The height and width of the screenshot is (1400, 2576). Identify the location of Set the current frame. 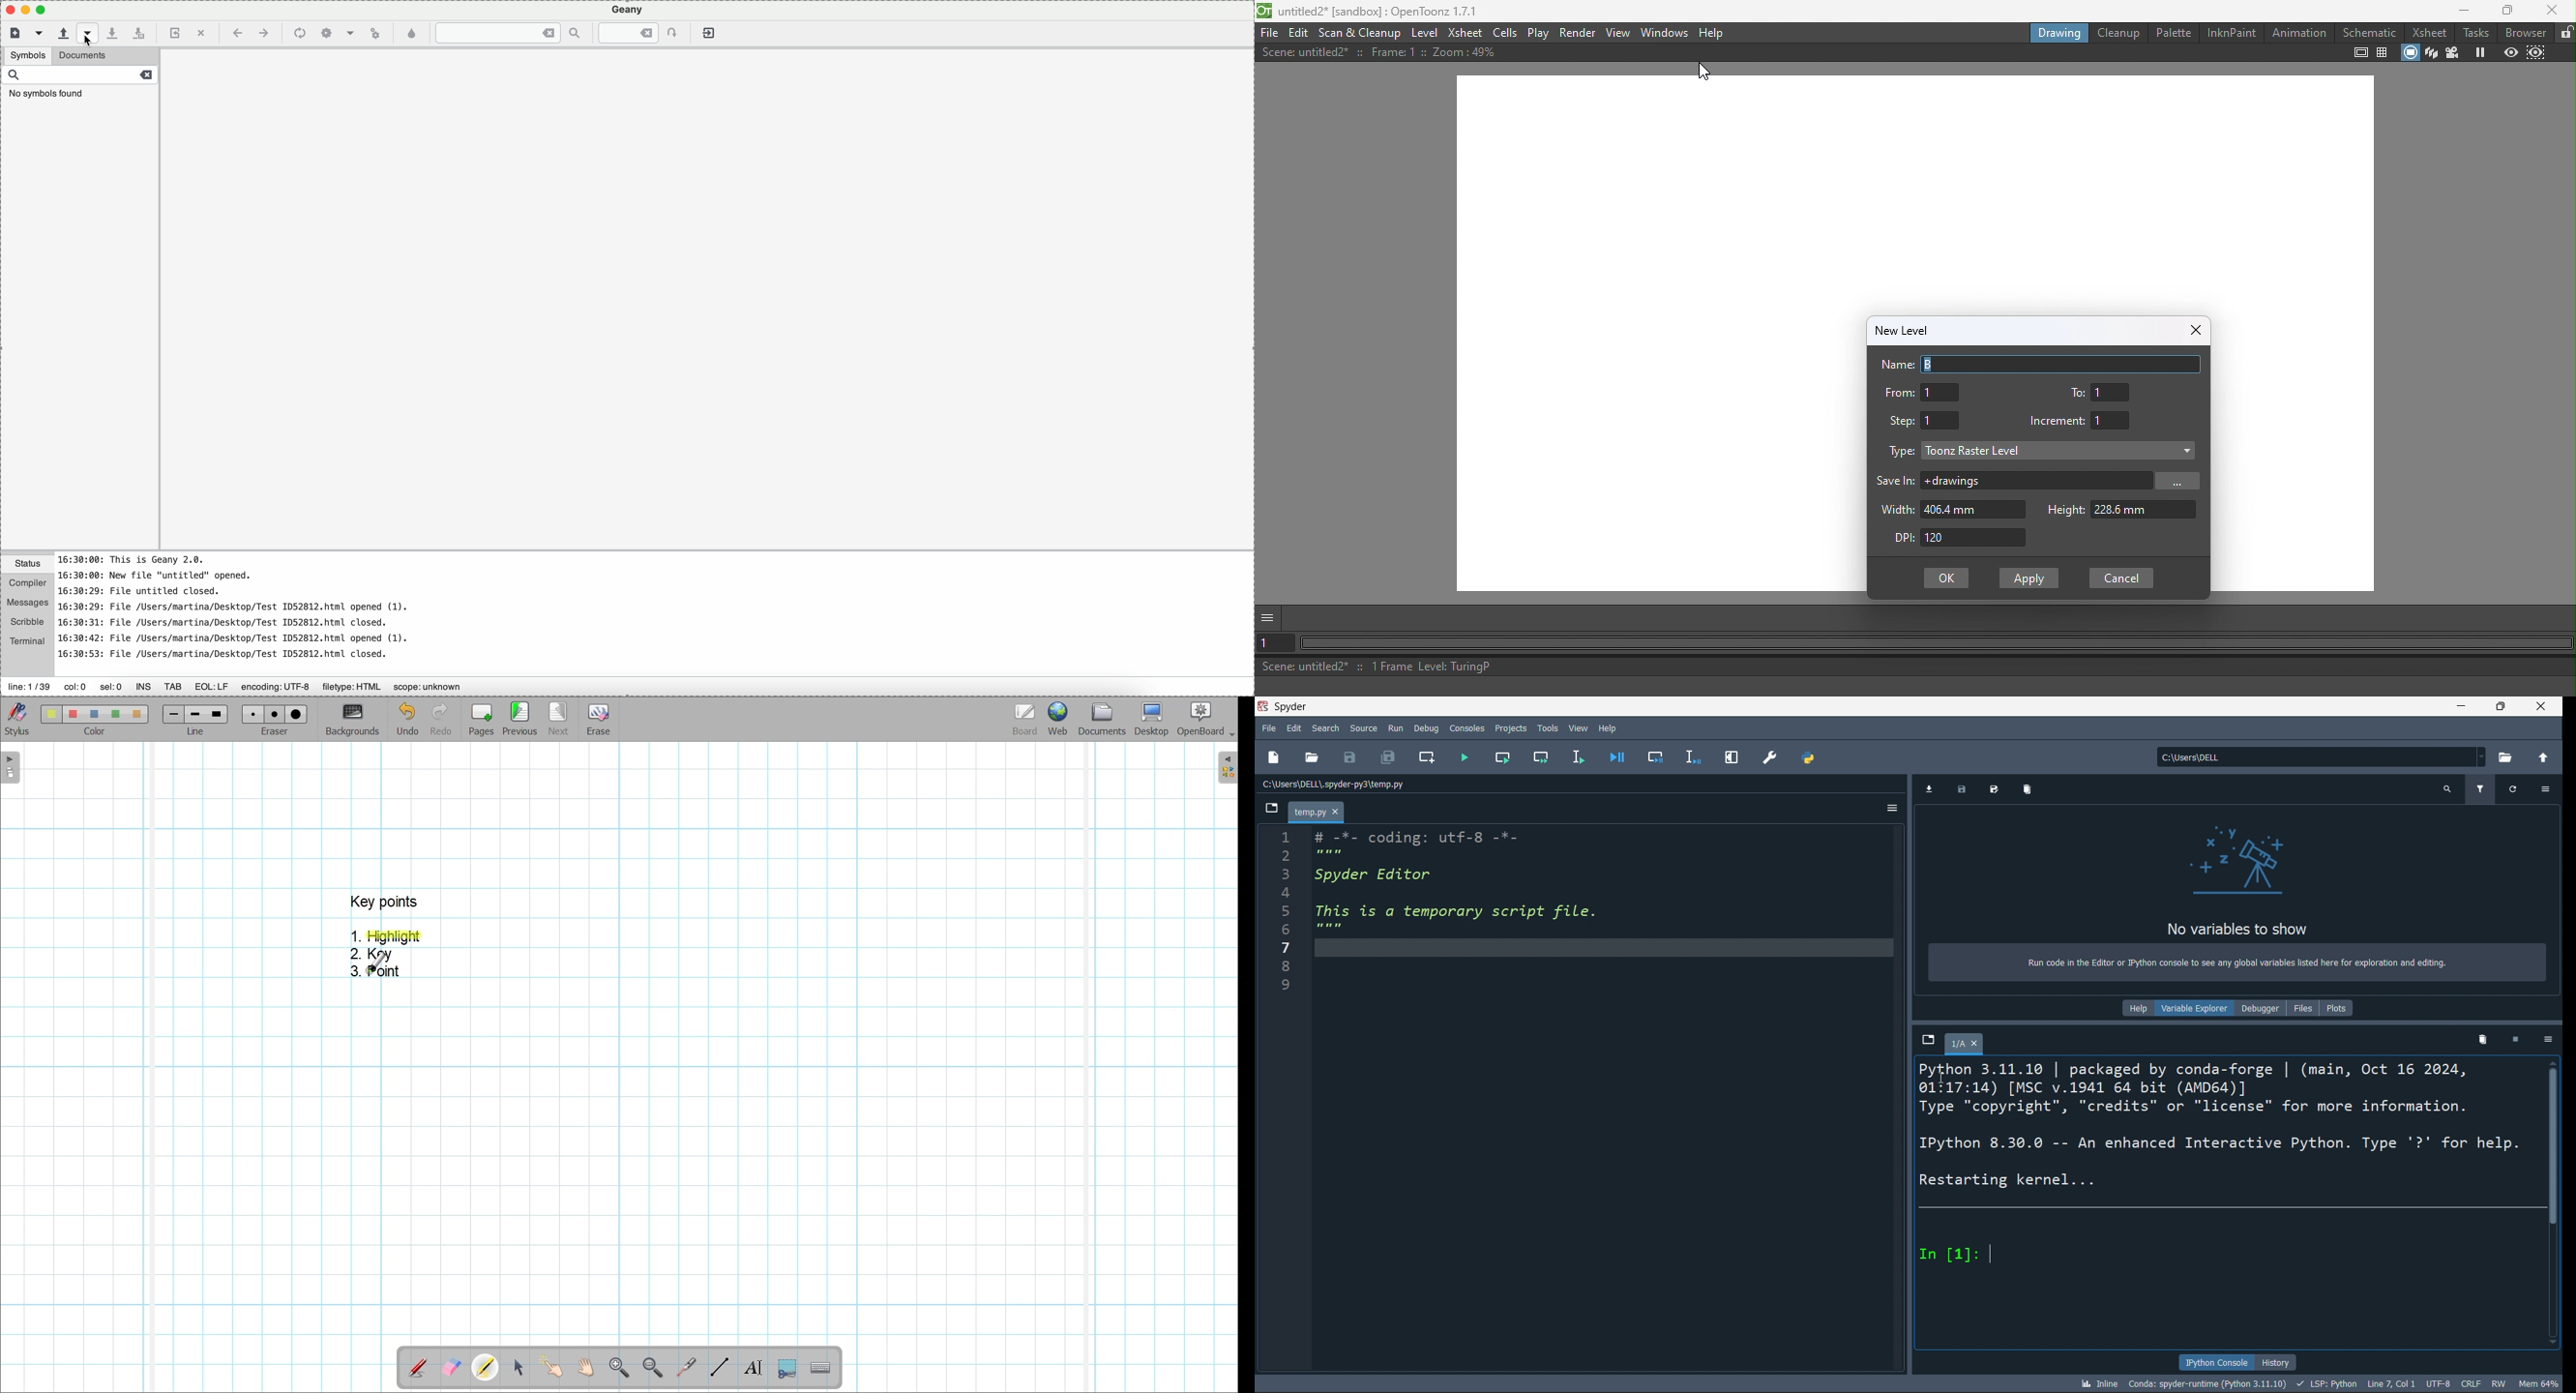
(1274, 645).